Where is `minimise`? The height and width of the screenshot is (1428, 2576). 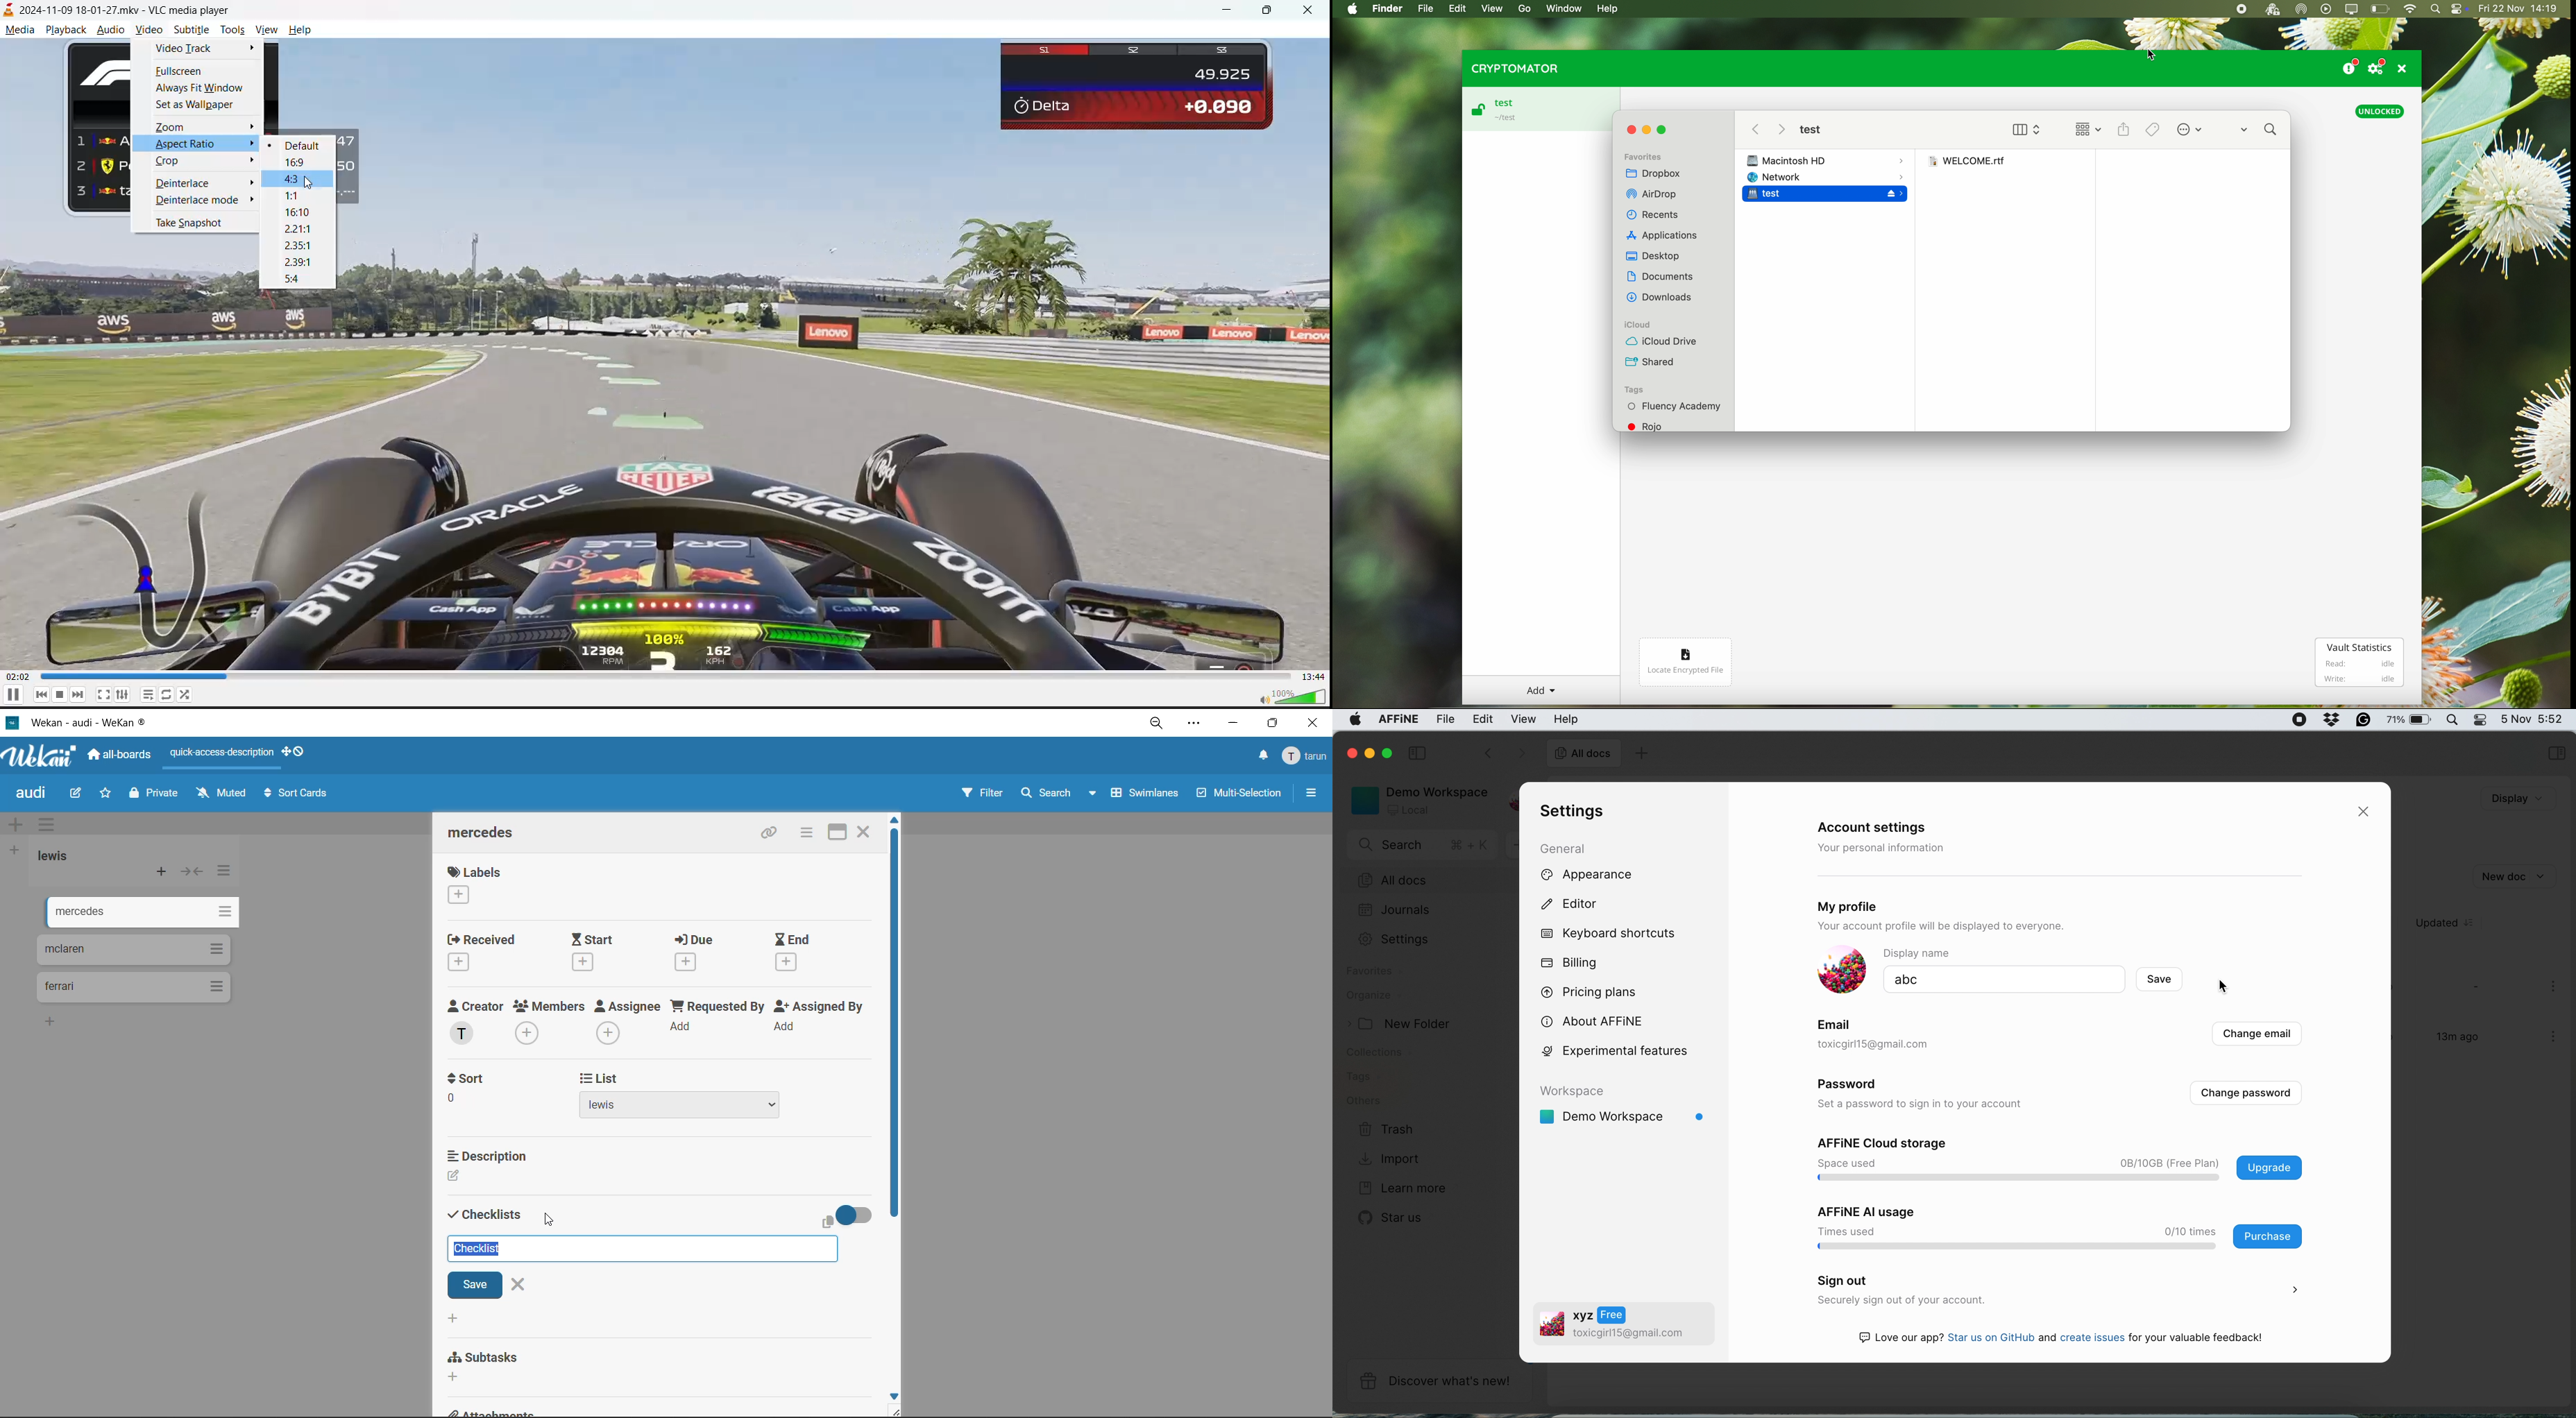 minimise is located at coordinates (1371, 754).